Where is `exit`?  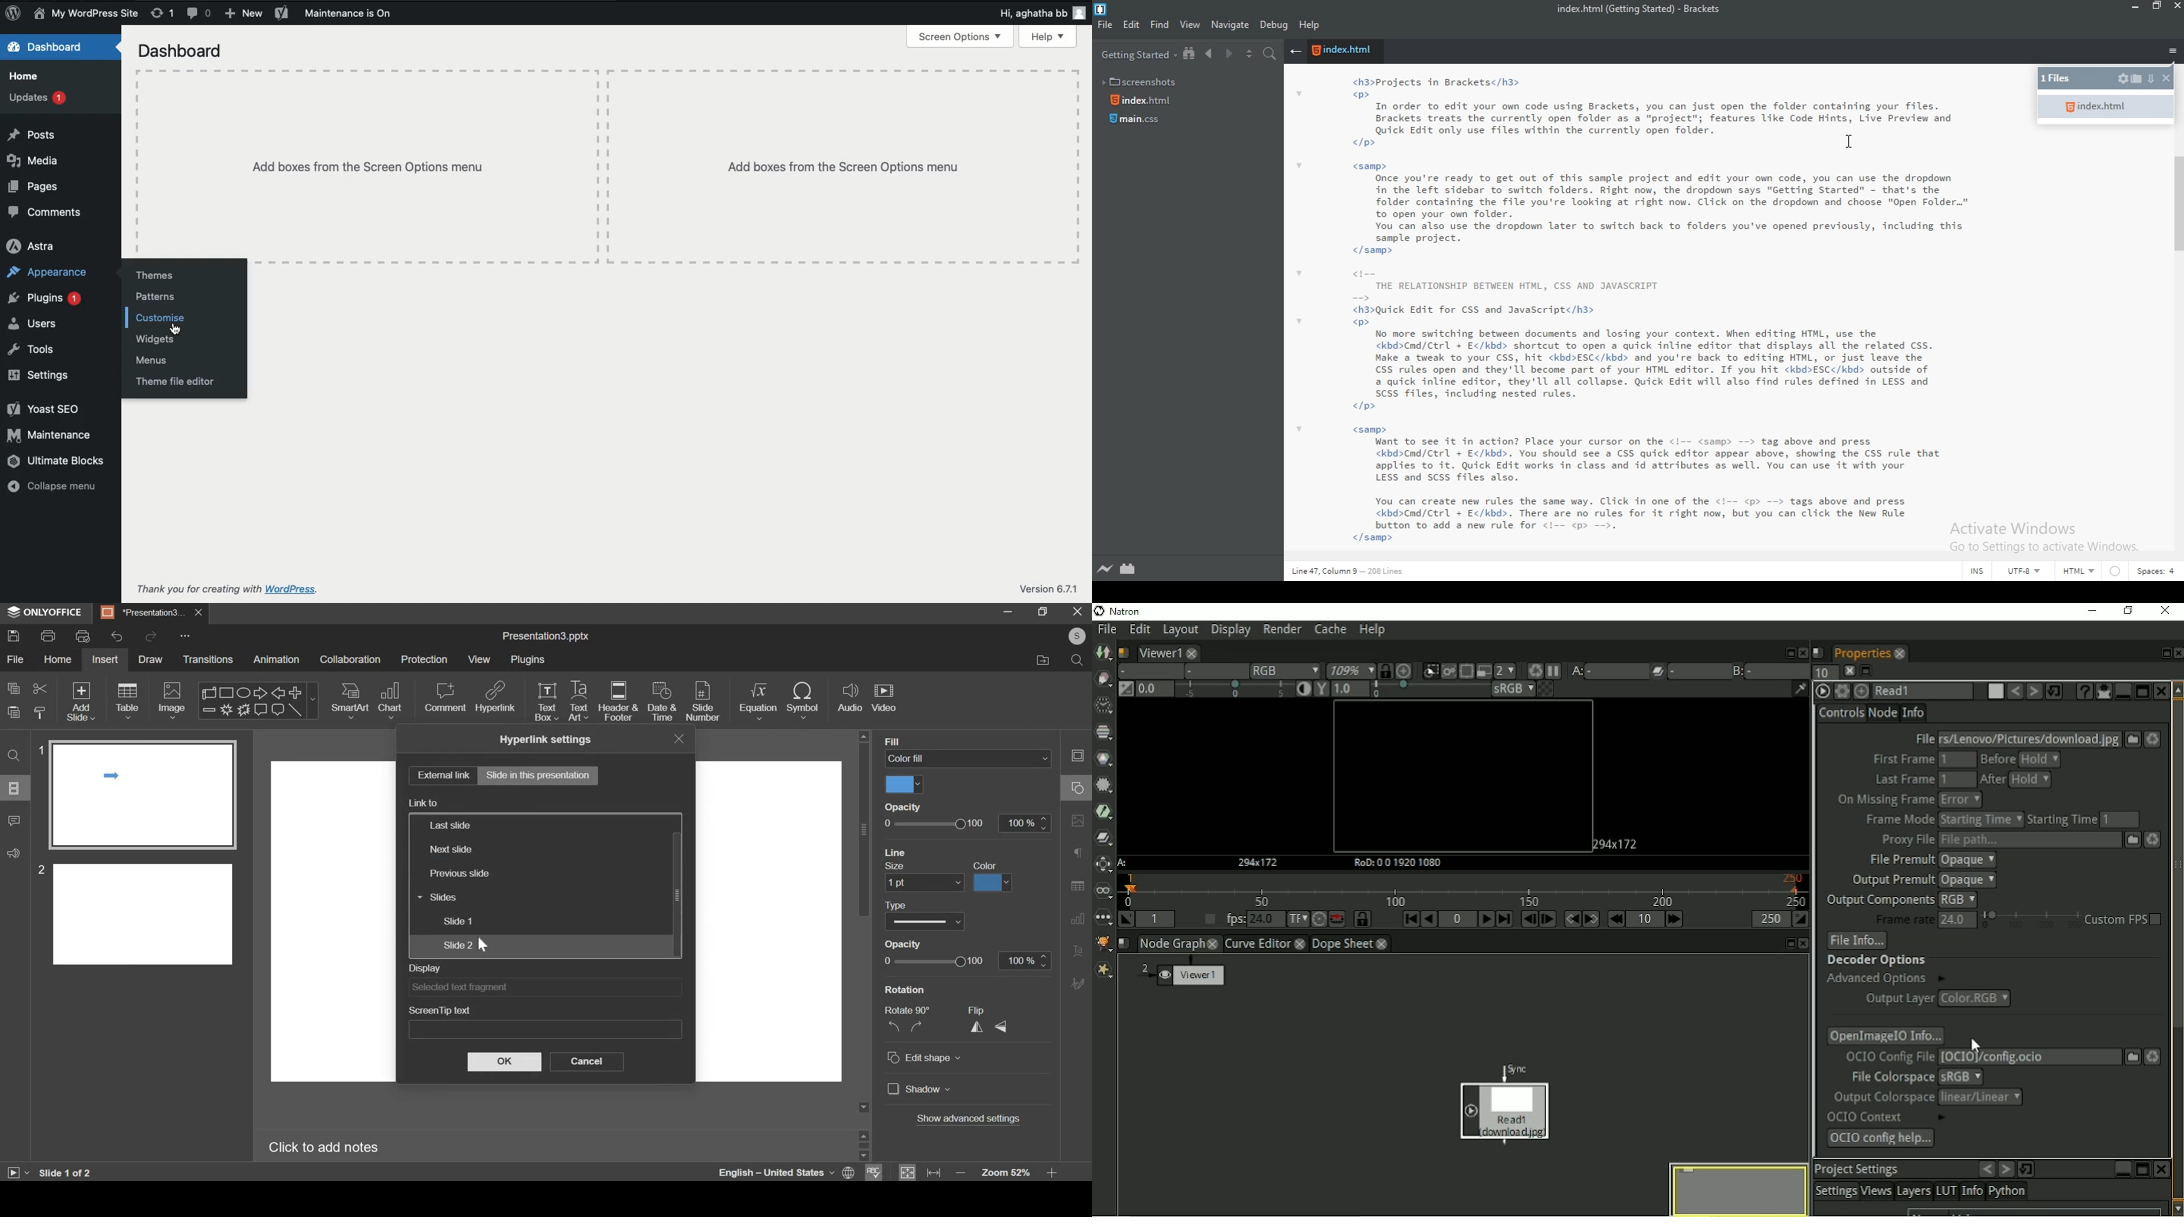 exit is located at coordinates (1079, 612).